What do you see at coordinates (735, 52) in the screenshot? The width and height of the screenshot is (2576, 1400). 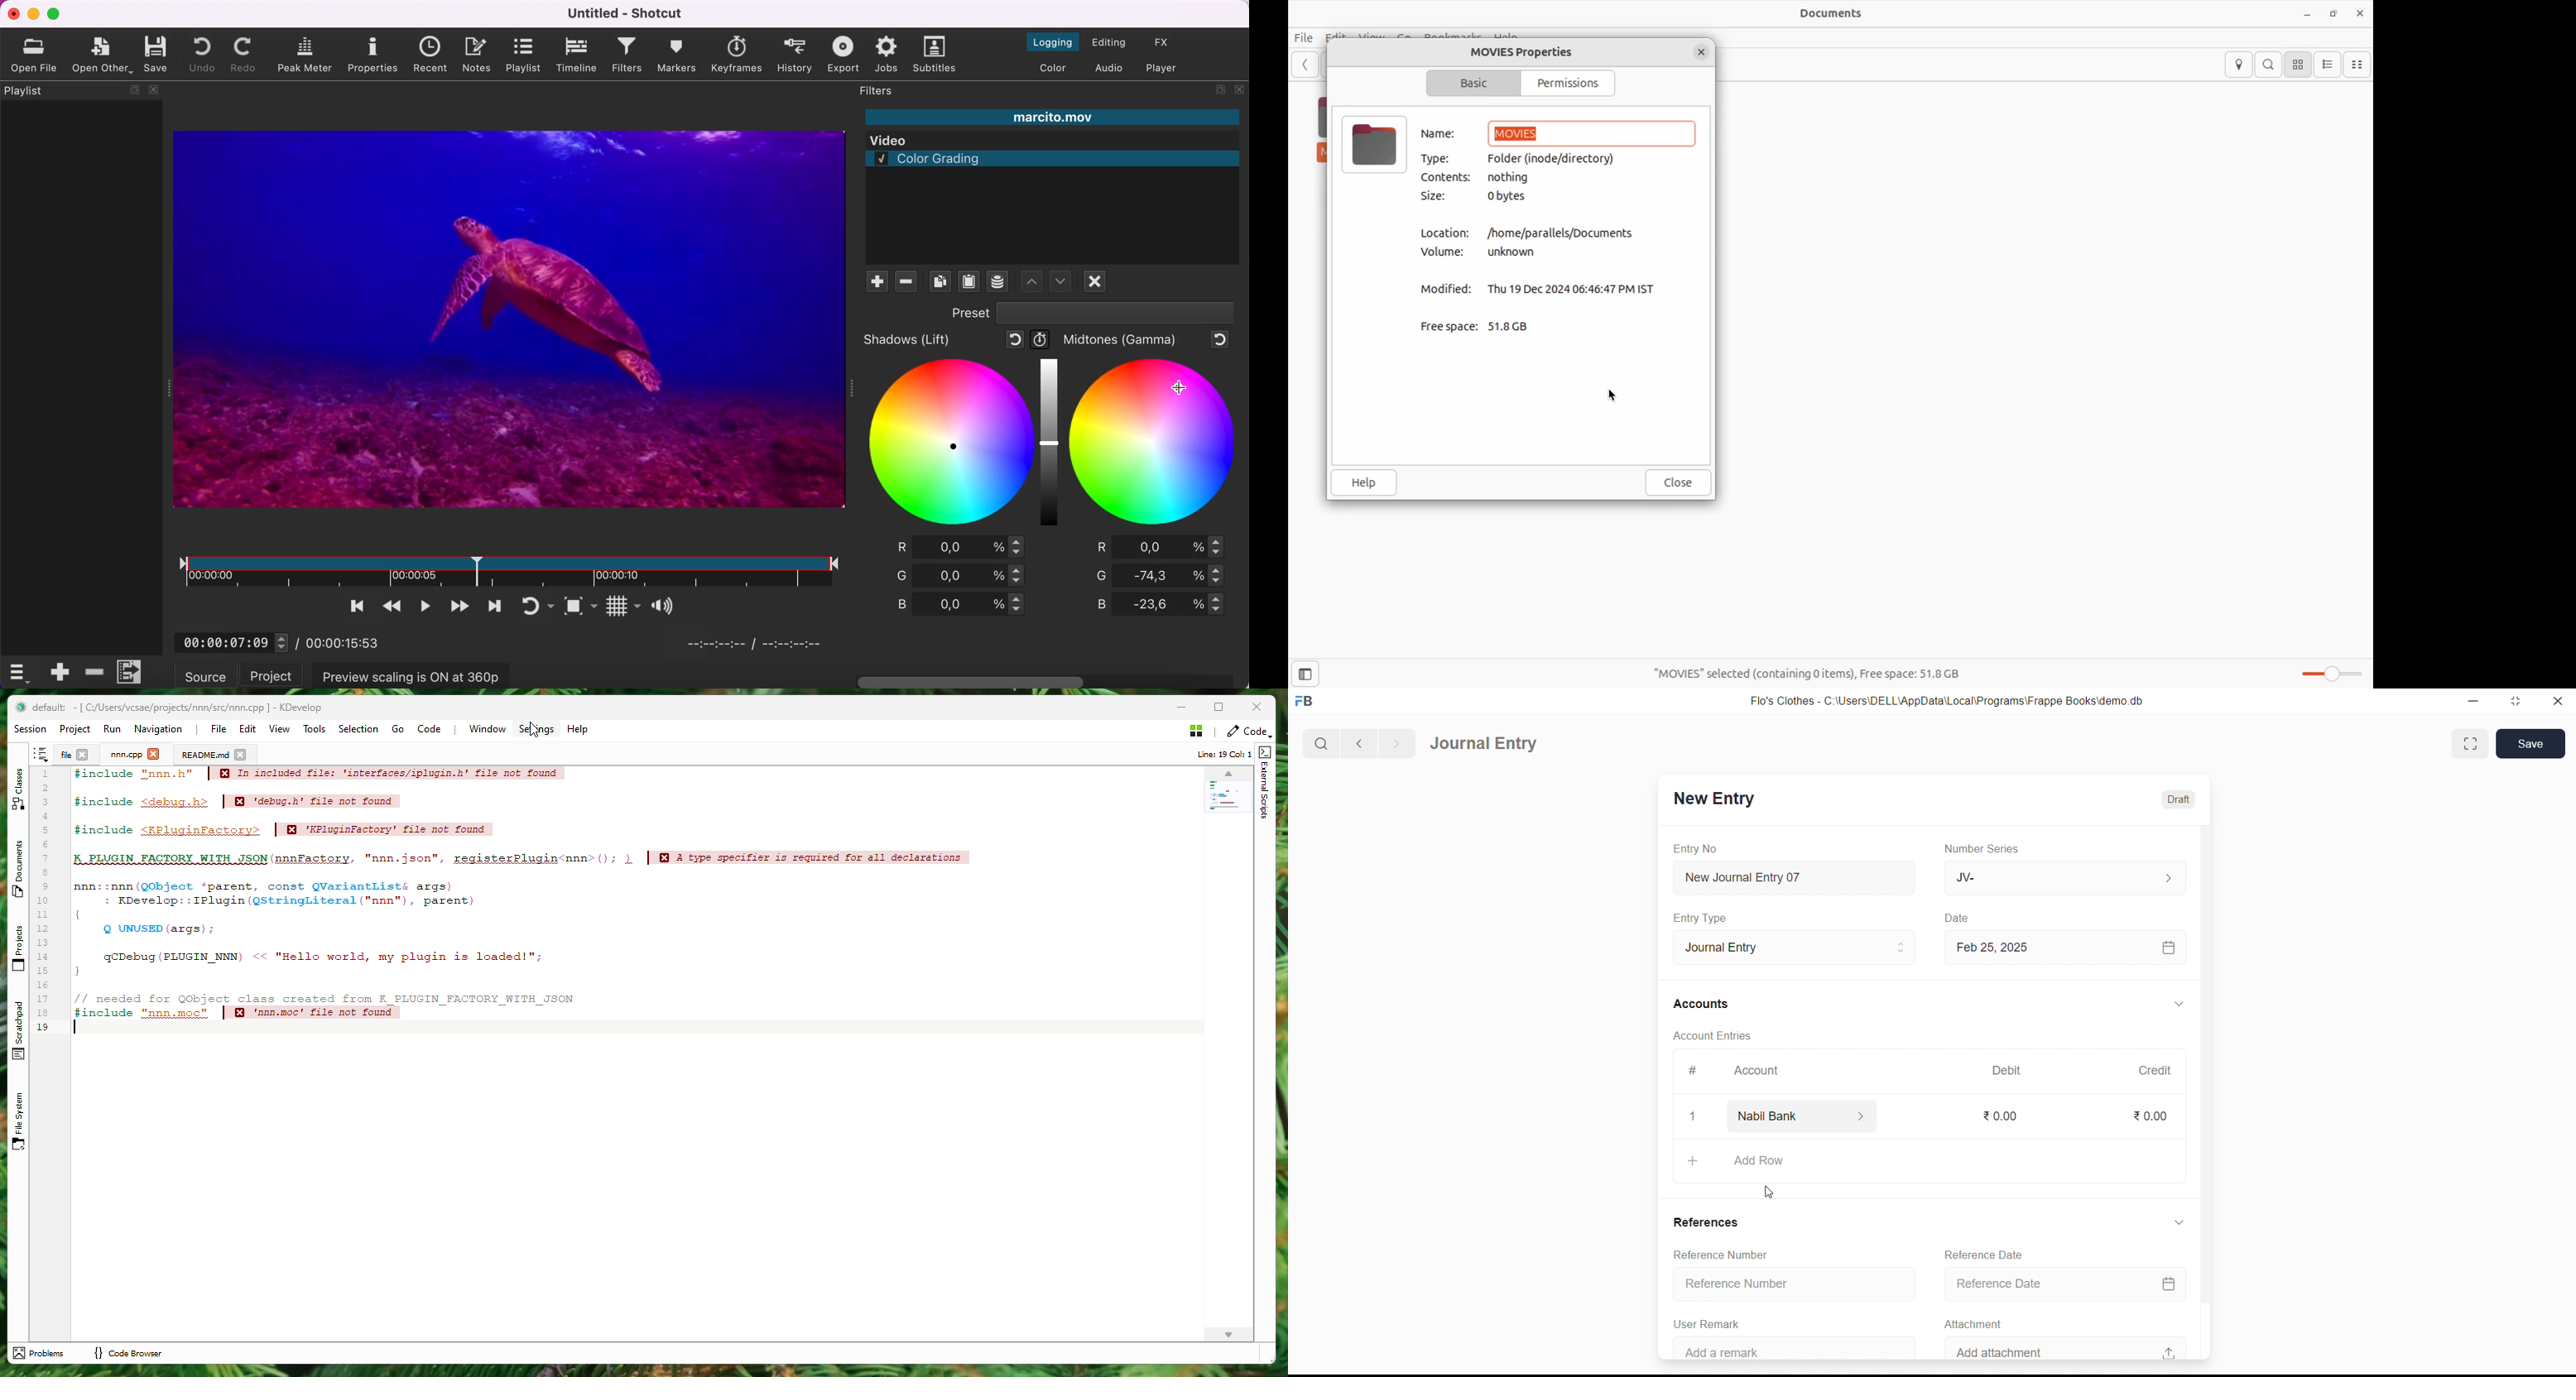 I see `keyframes` at bounding box center [735, 52].